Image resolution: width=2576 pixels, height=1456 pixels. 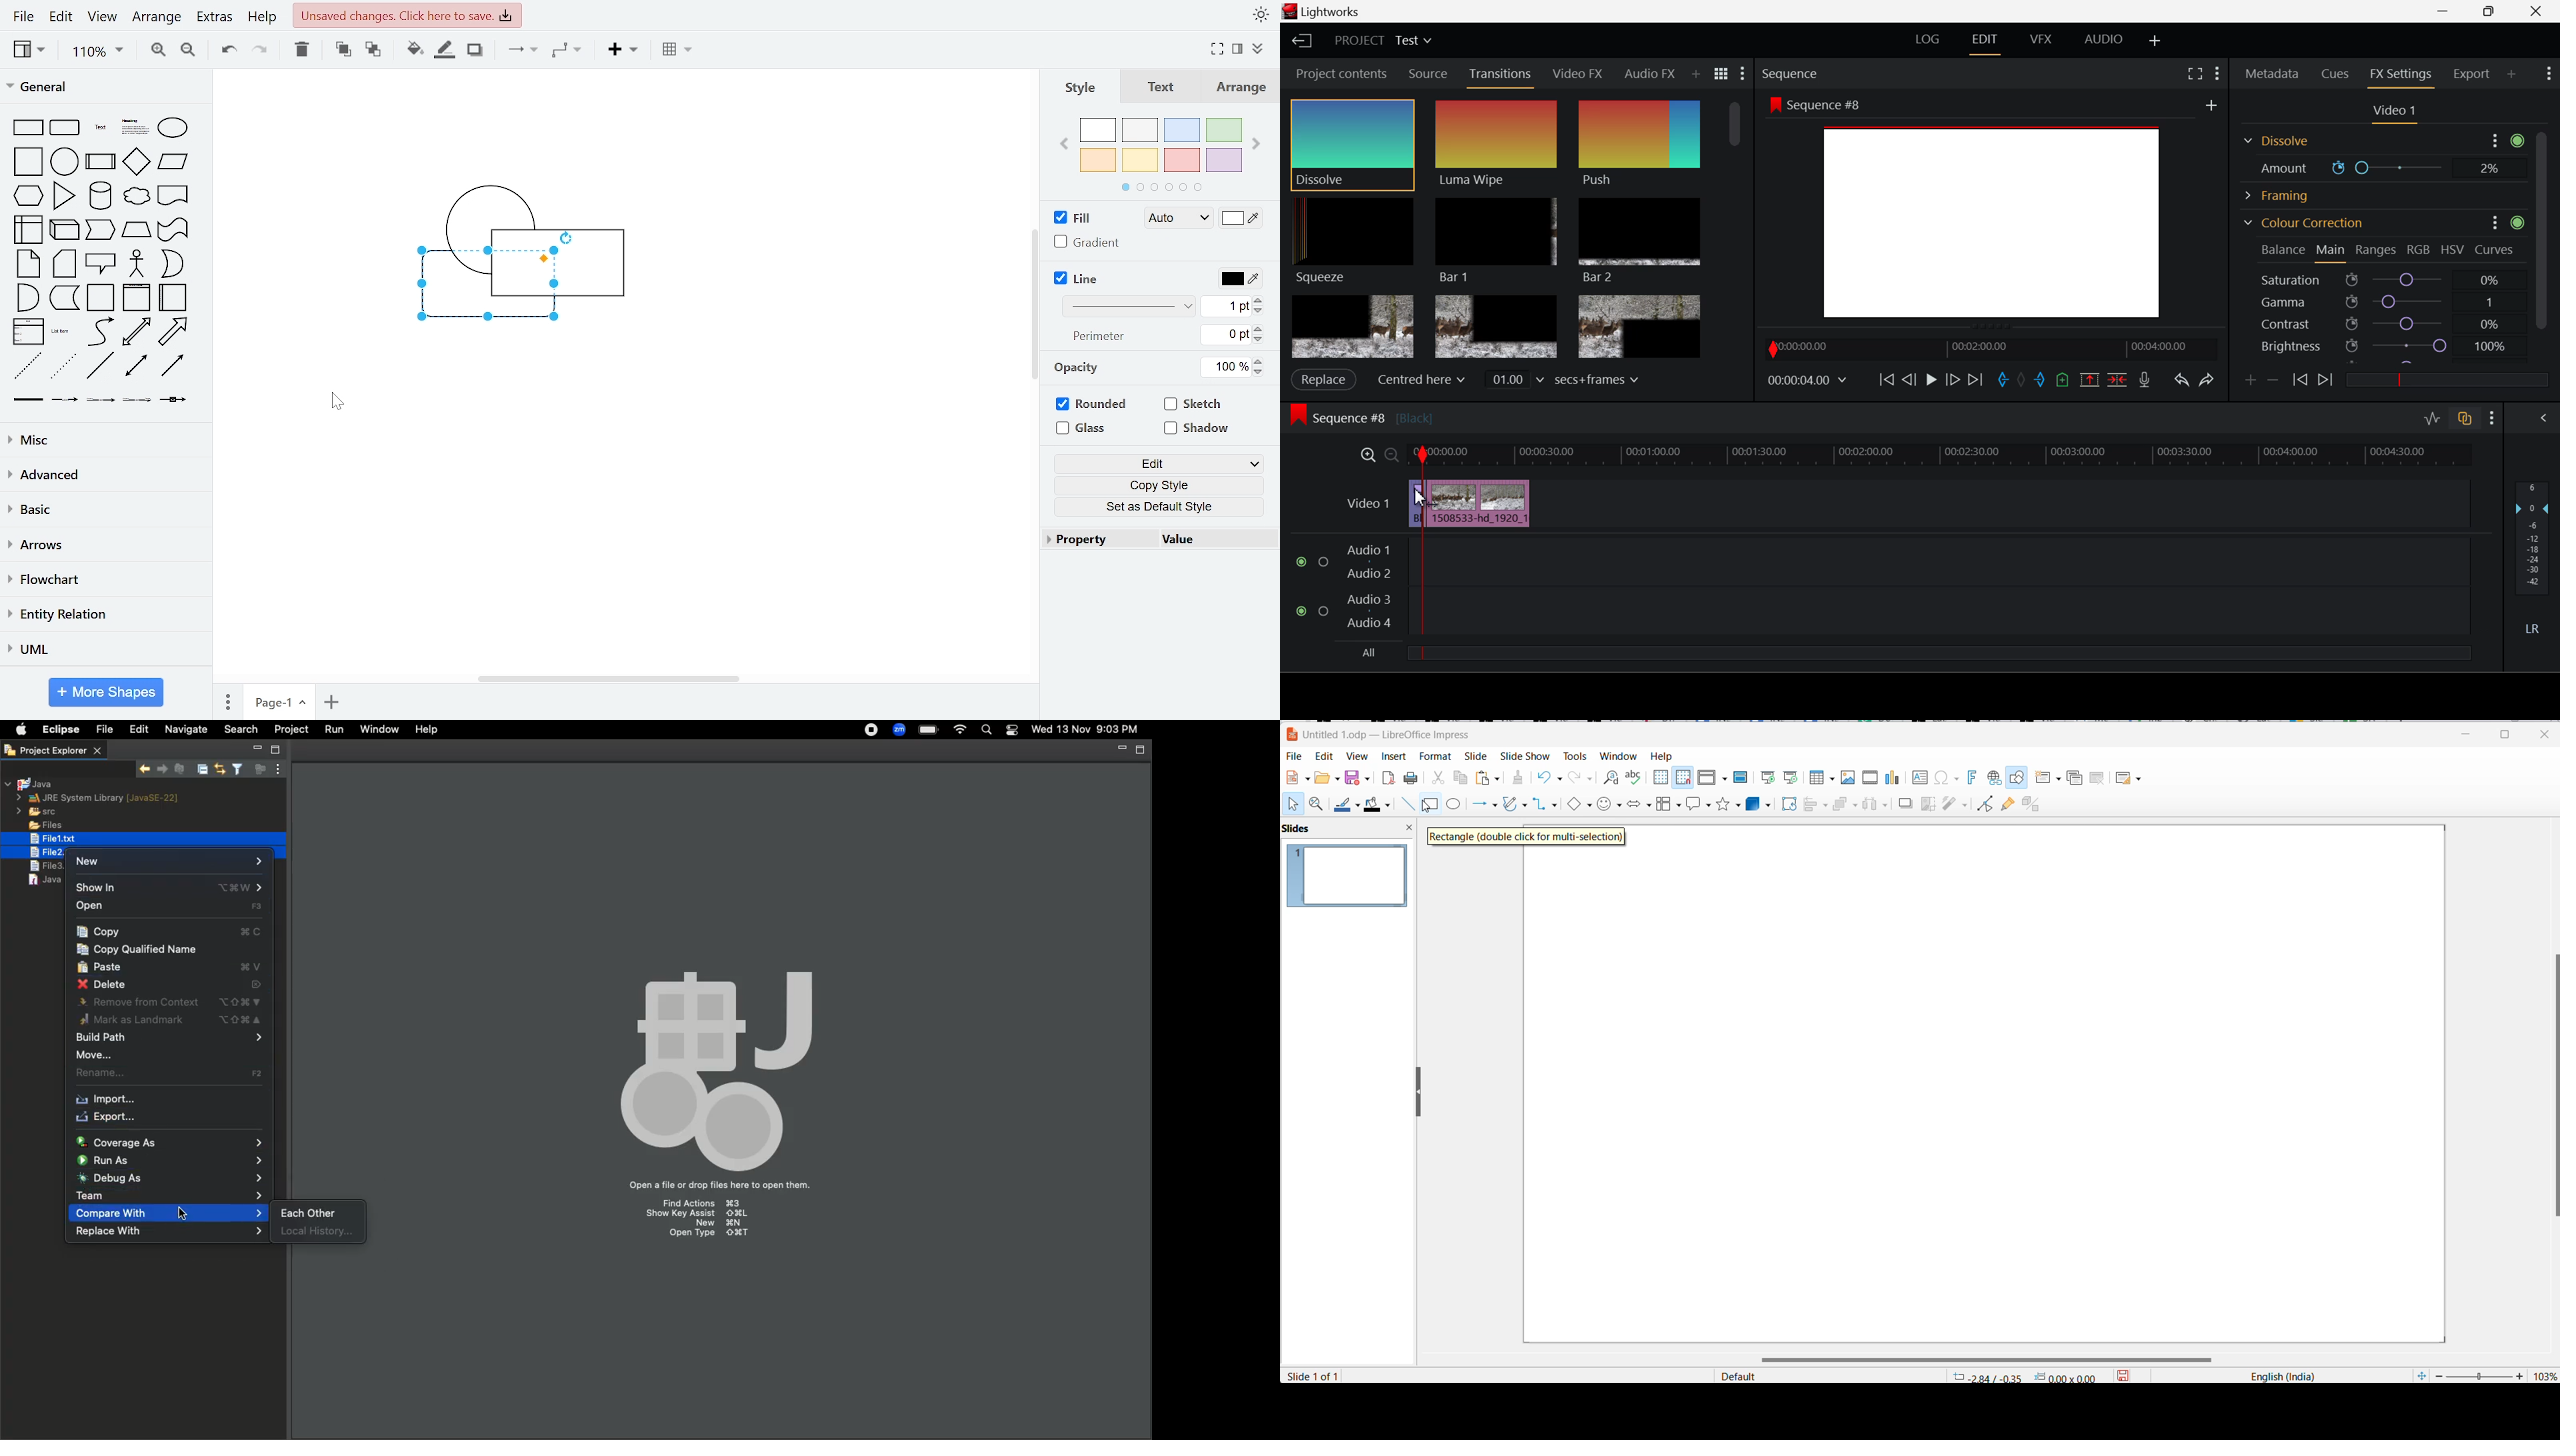 What do you see at coordinates (106, 648) in the screenshot?
I see `UML` at bounding box center [106, 648].